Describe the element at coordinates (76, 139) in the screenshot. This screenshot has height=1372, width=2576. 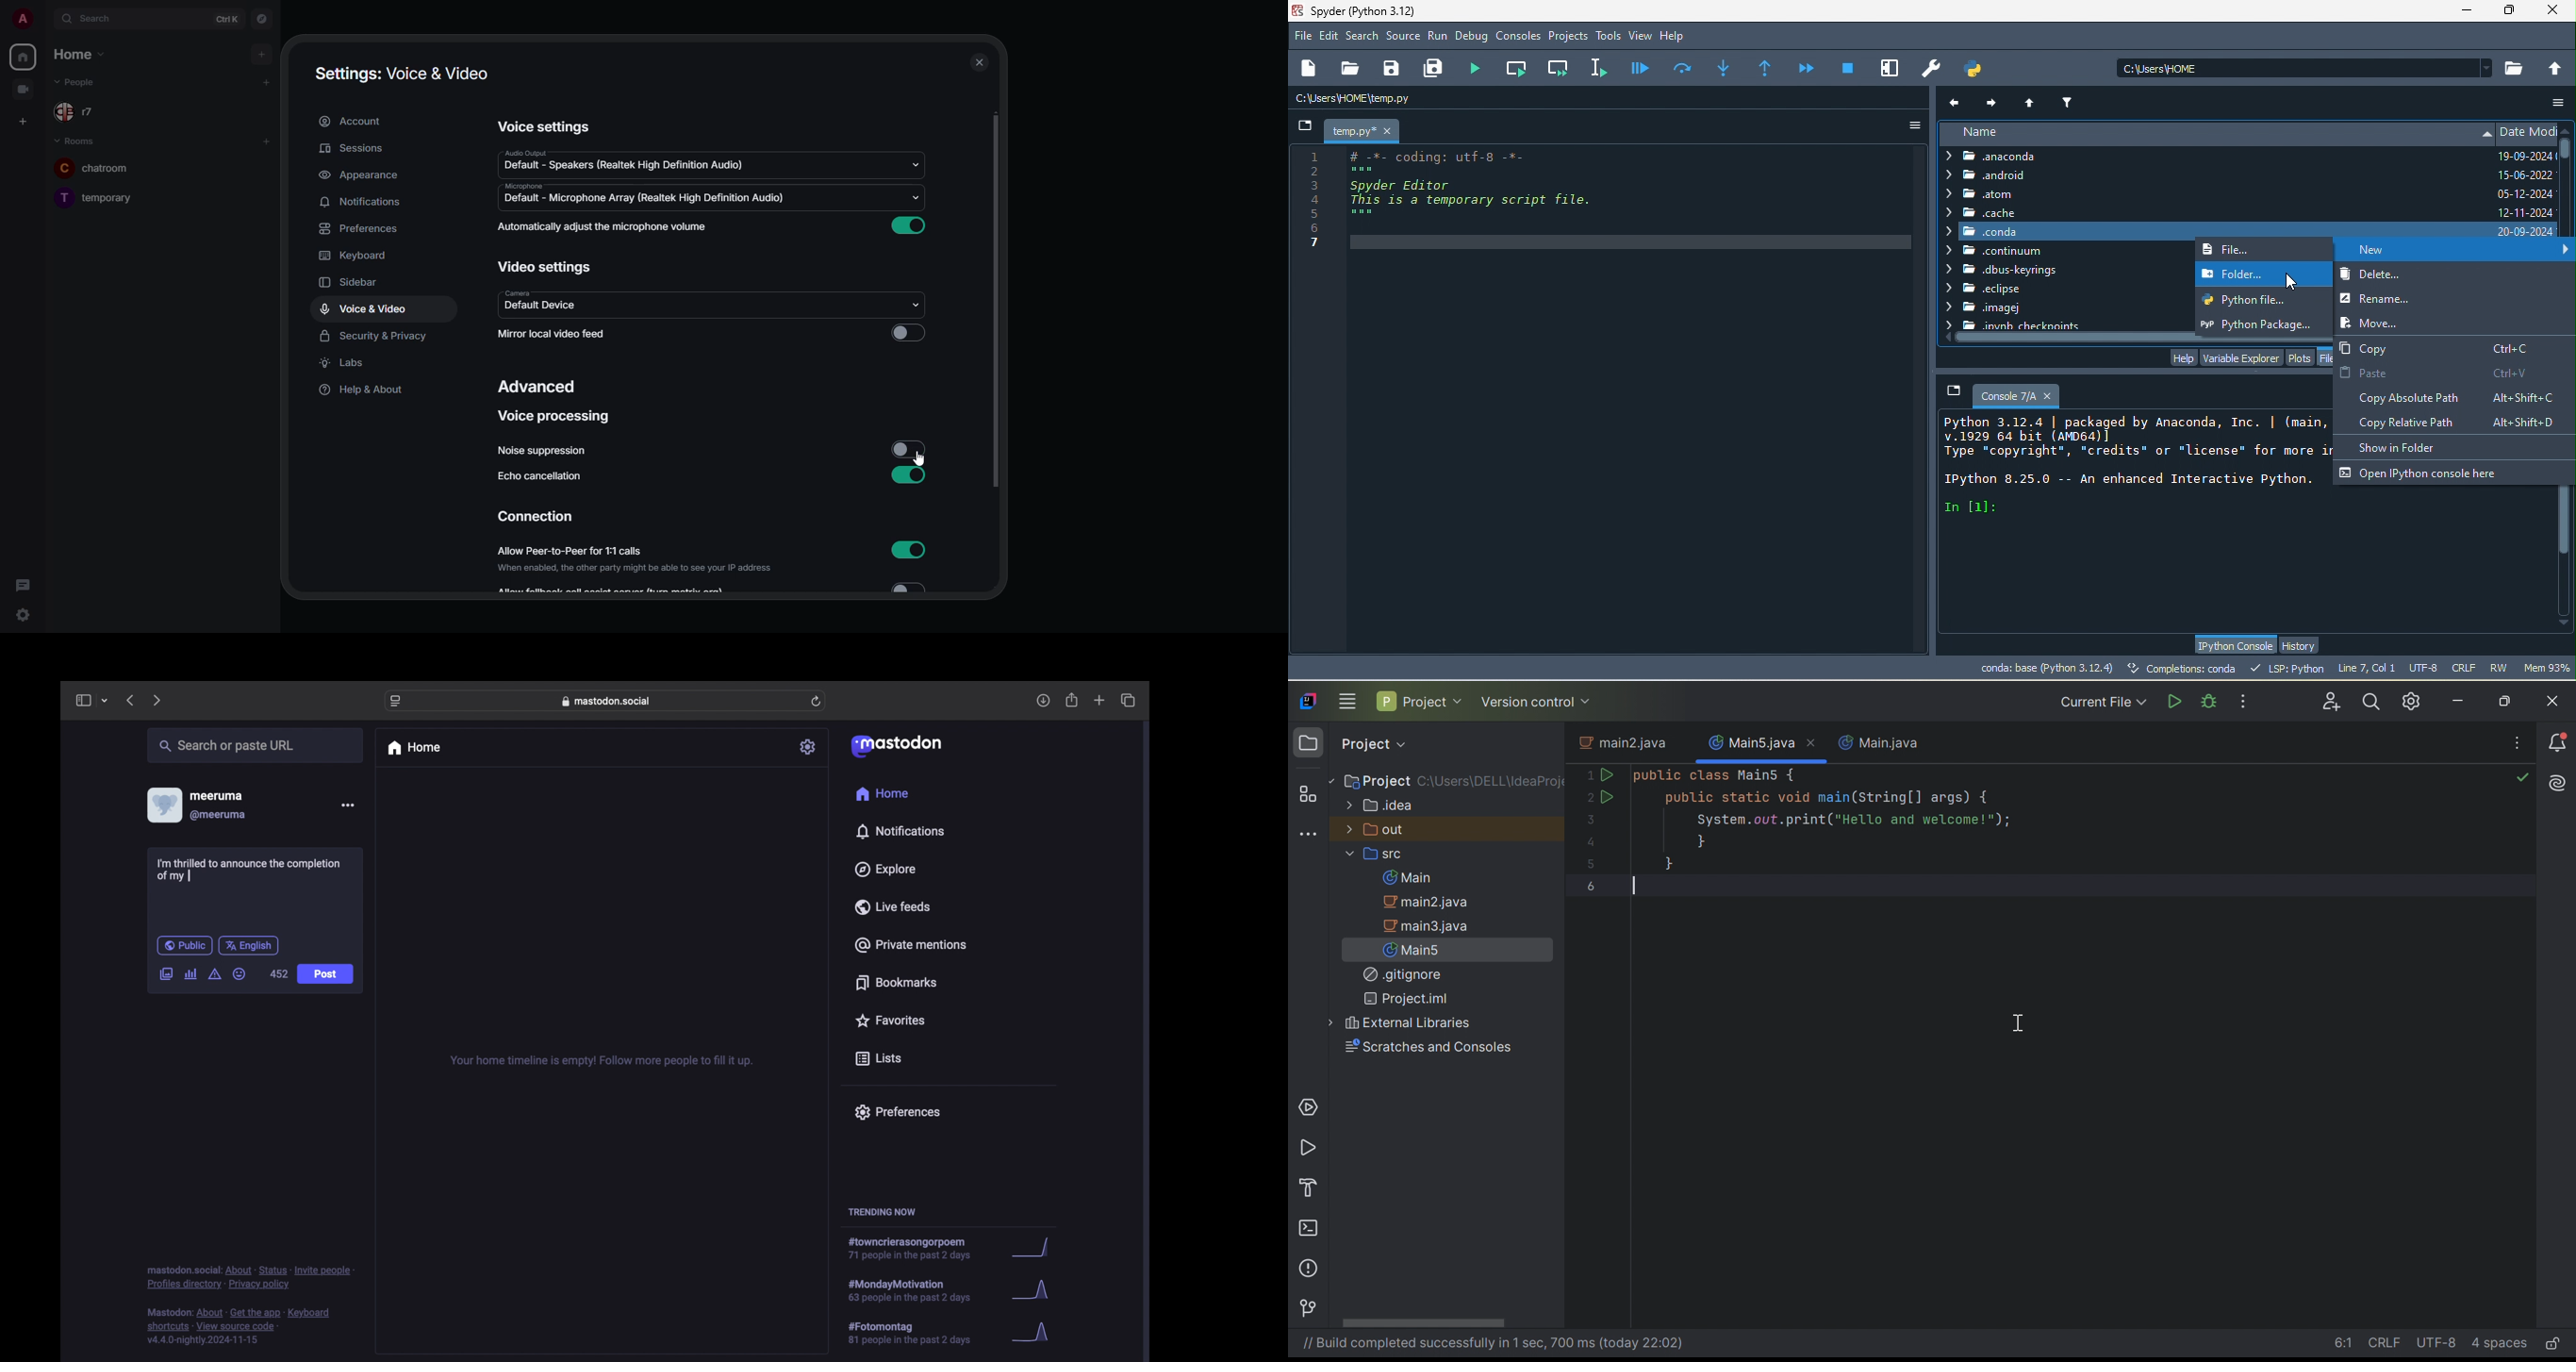
I see `rooms` at that location.